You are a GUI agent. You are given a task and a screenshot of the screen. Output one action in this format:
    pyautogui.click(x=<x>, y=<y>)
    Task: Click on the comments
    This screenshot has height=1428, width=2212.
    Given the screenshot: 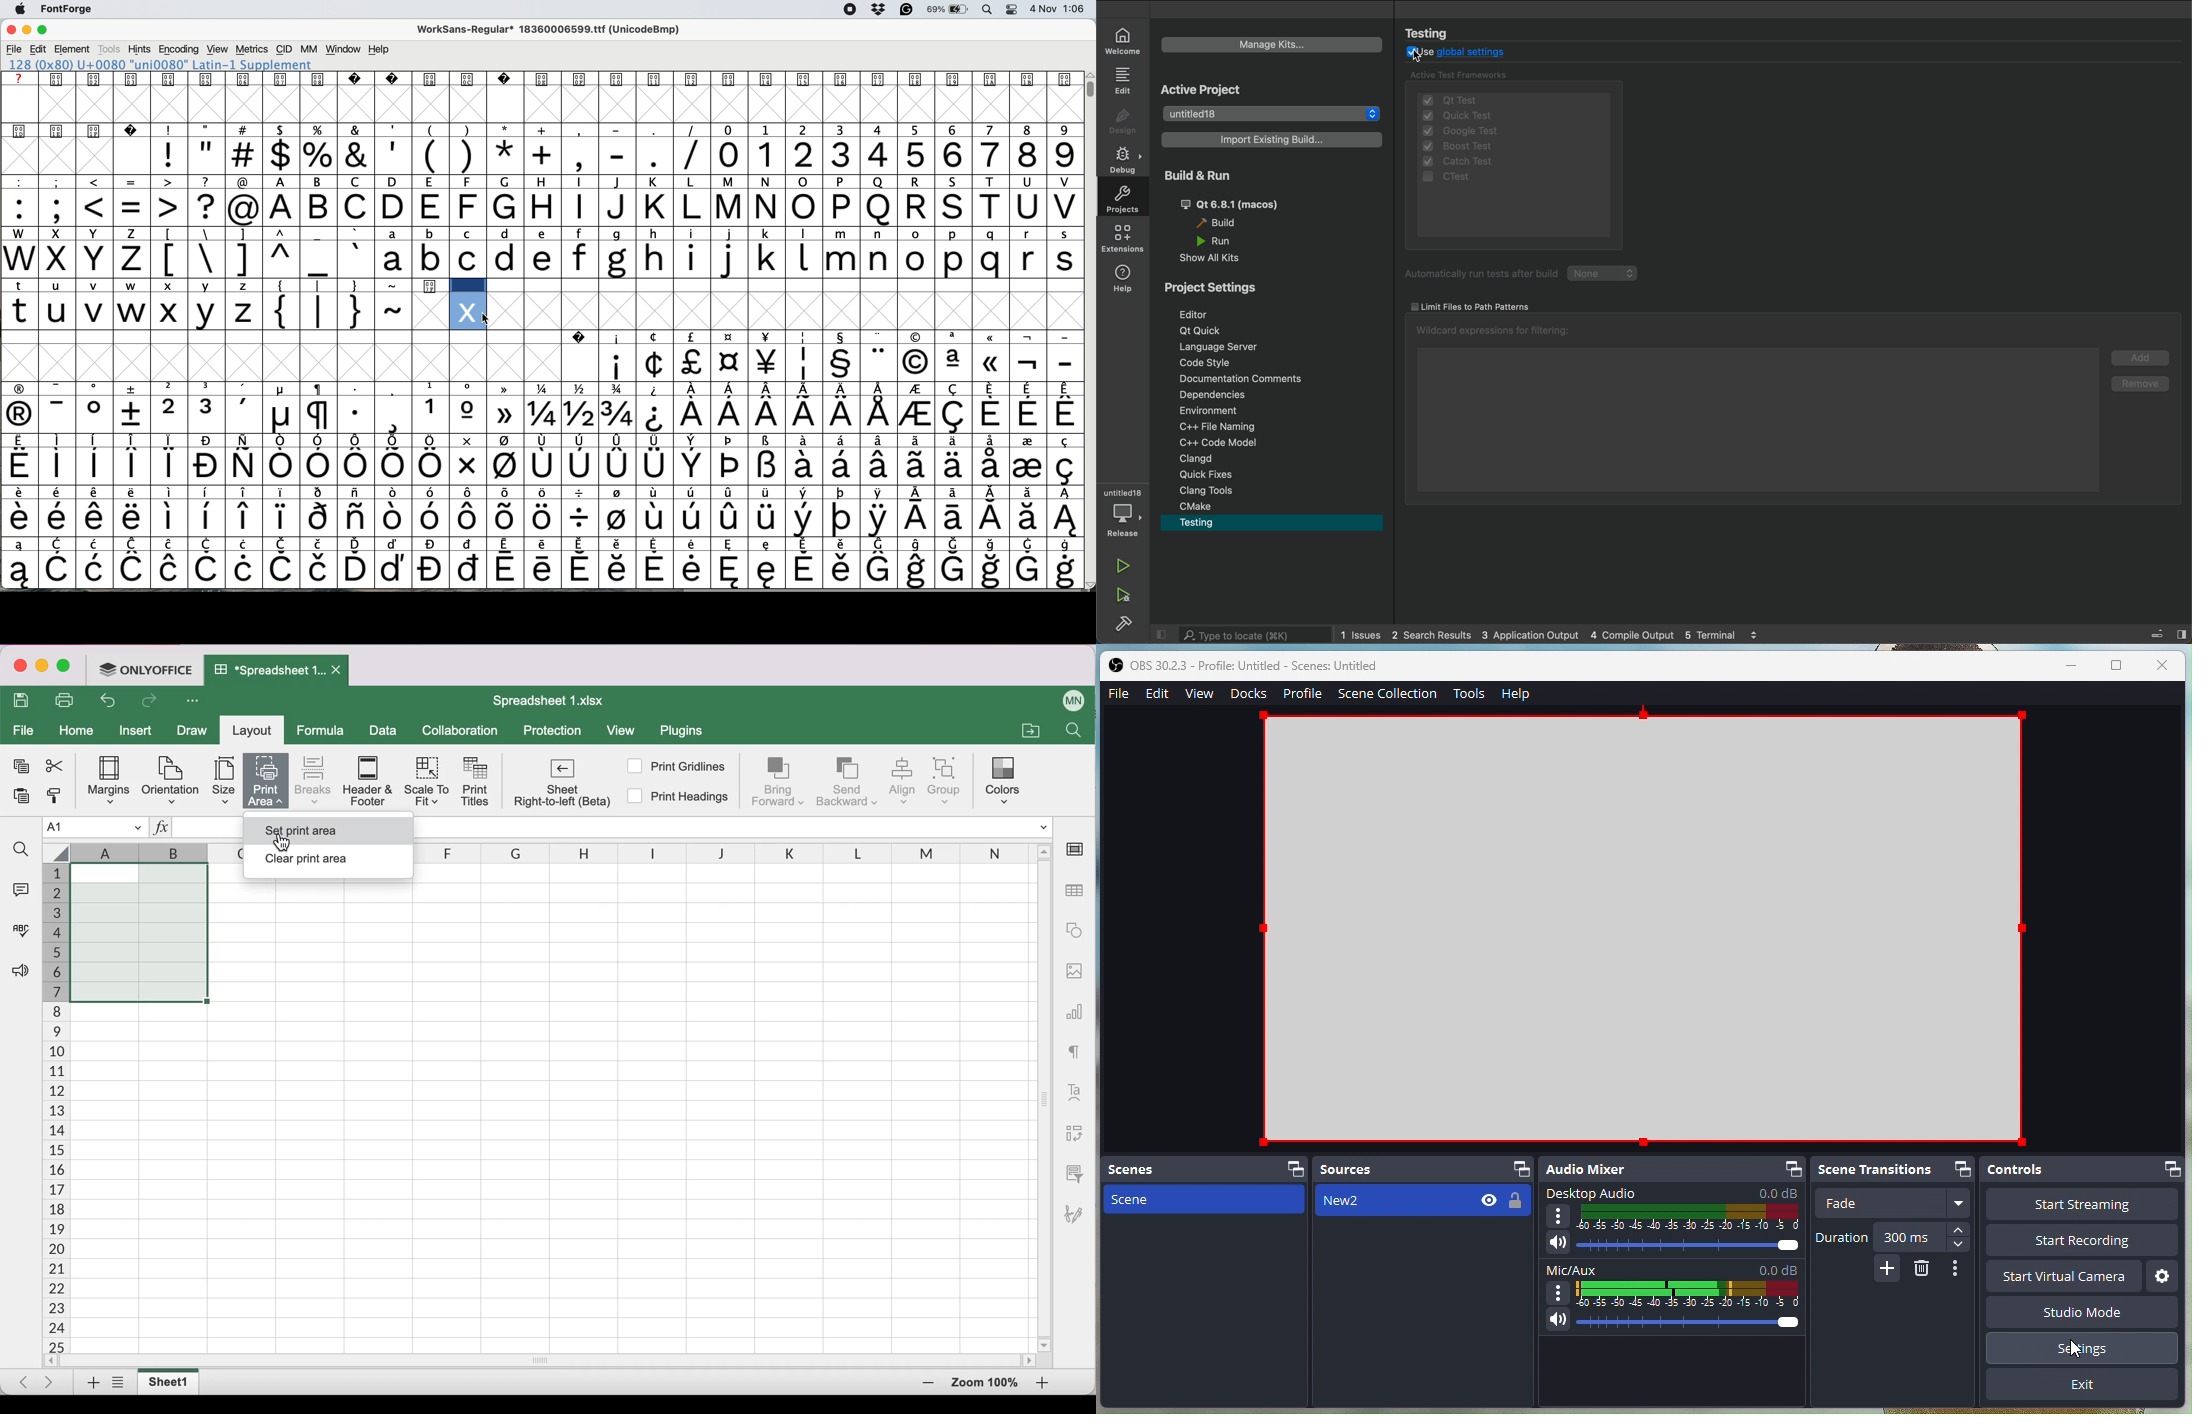 What is the action you would take?
    pyautogui.click(x=19, y=888)
    